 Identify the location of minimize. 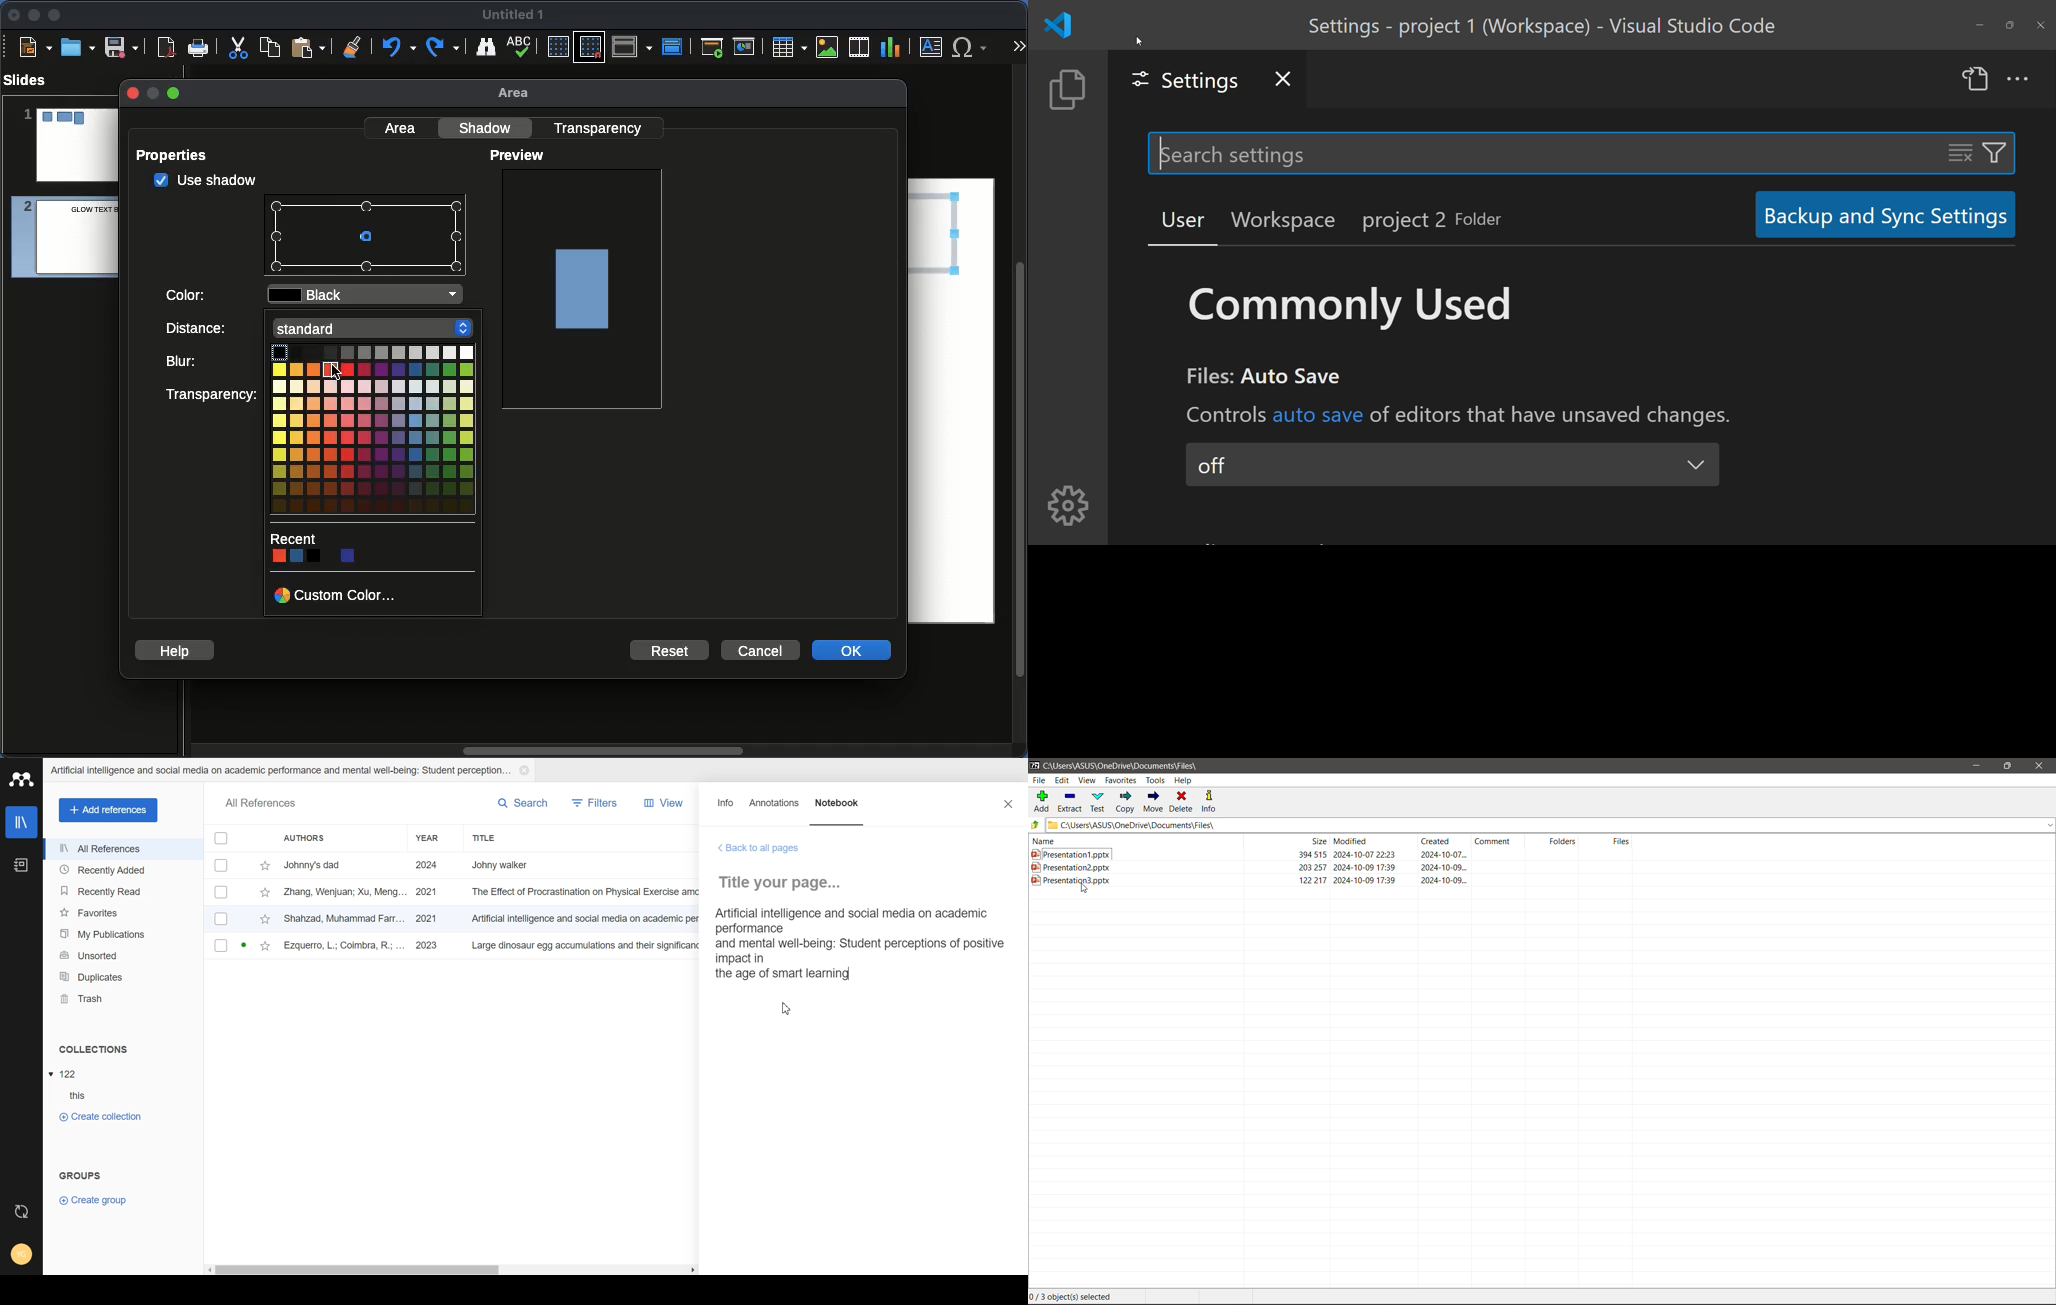
(151, 93).